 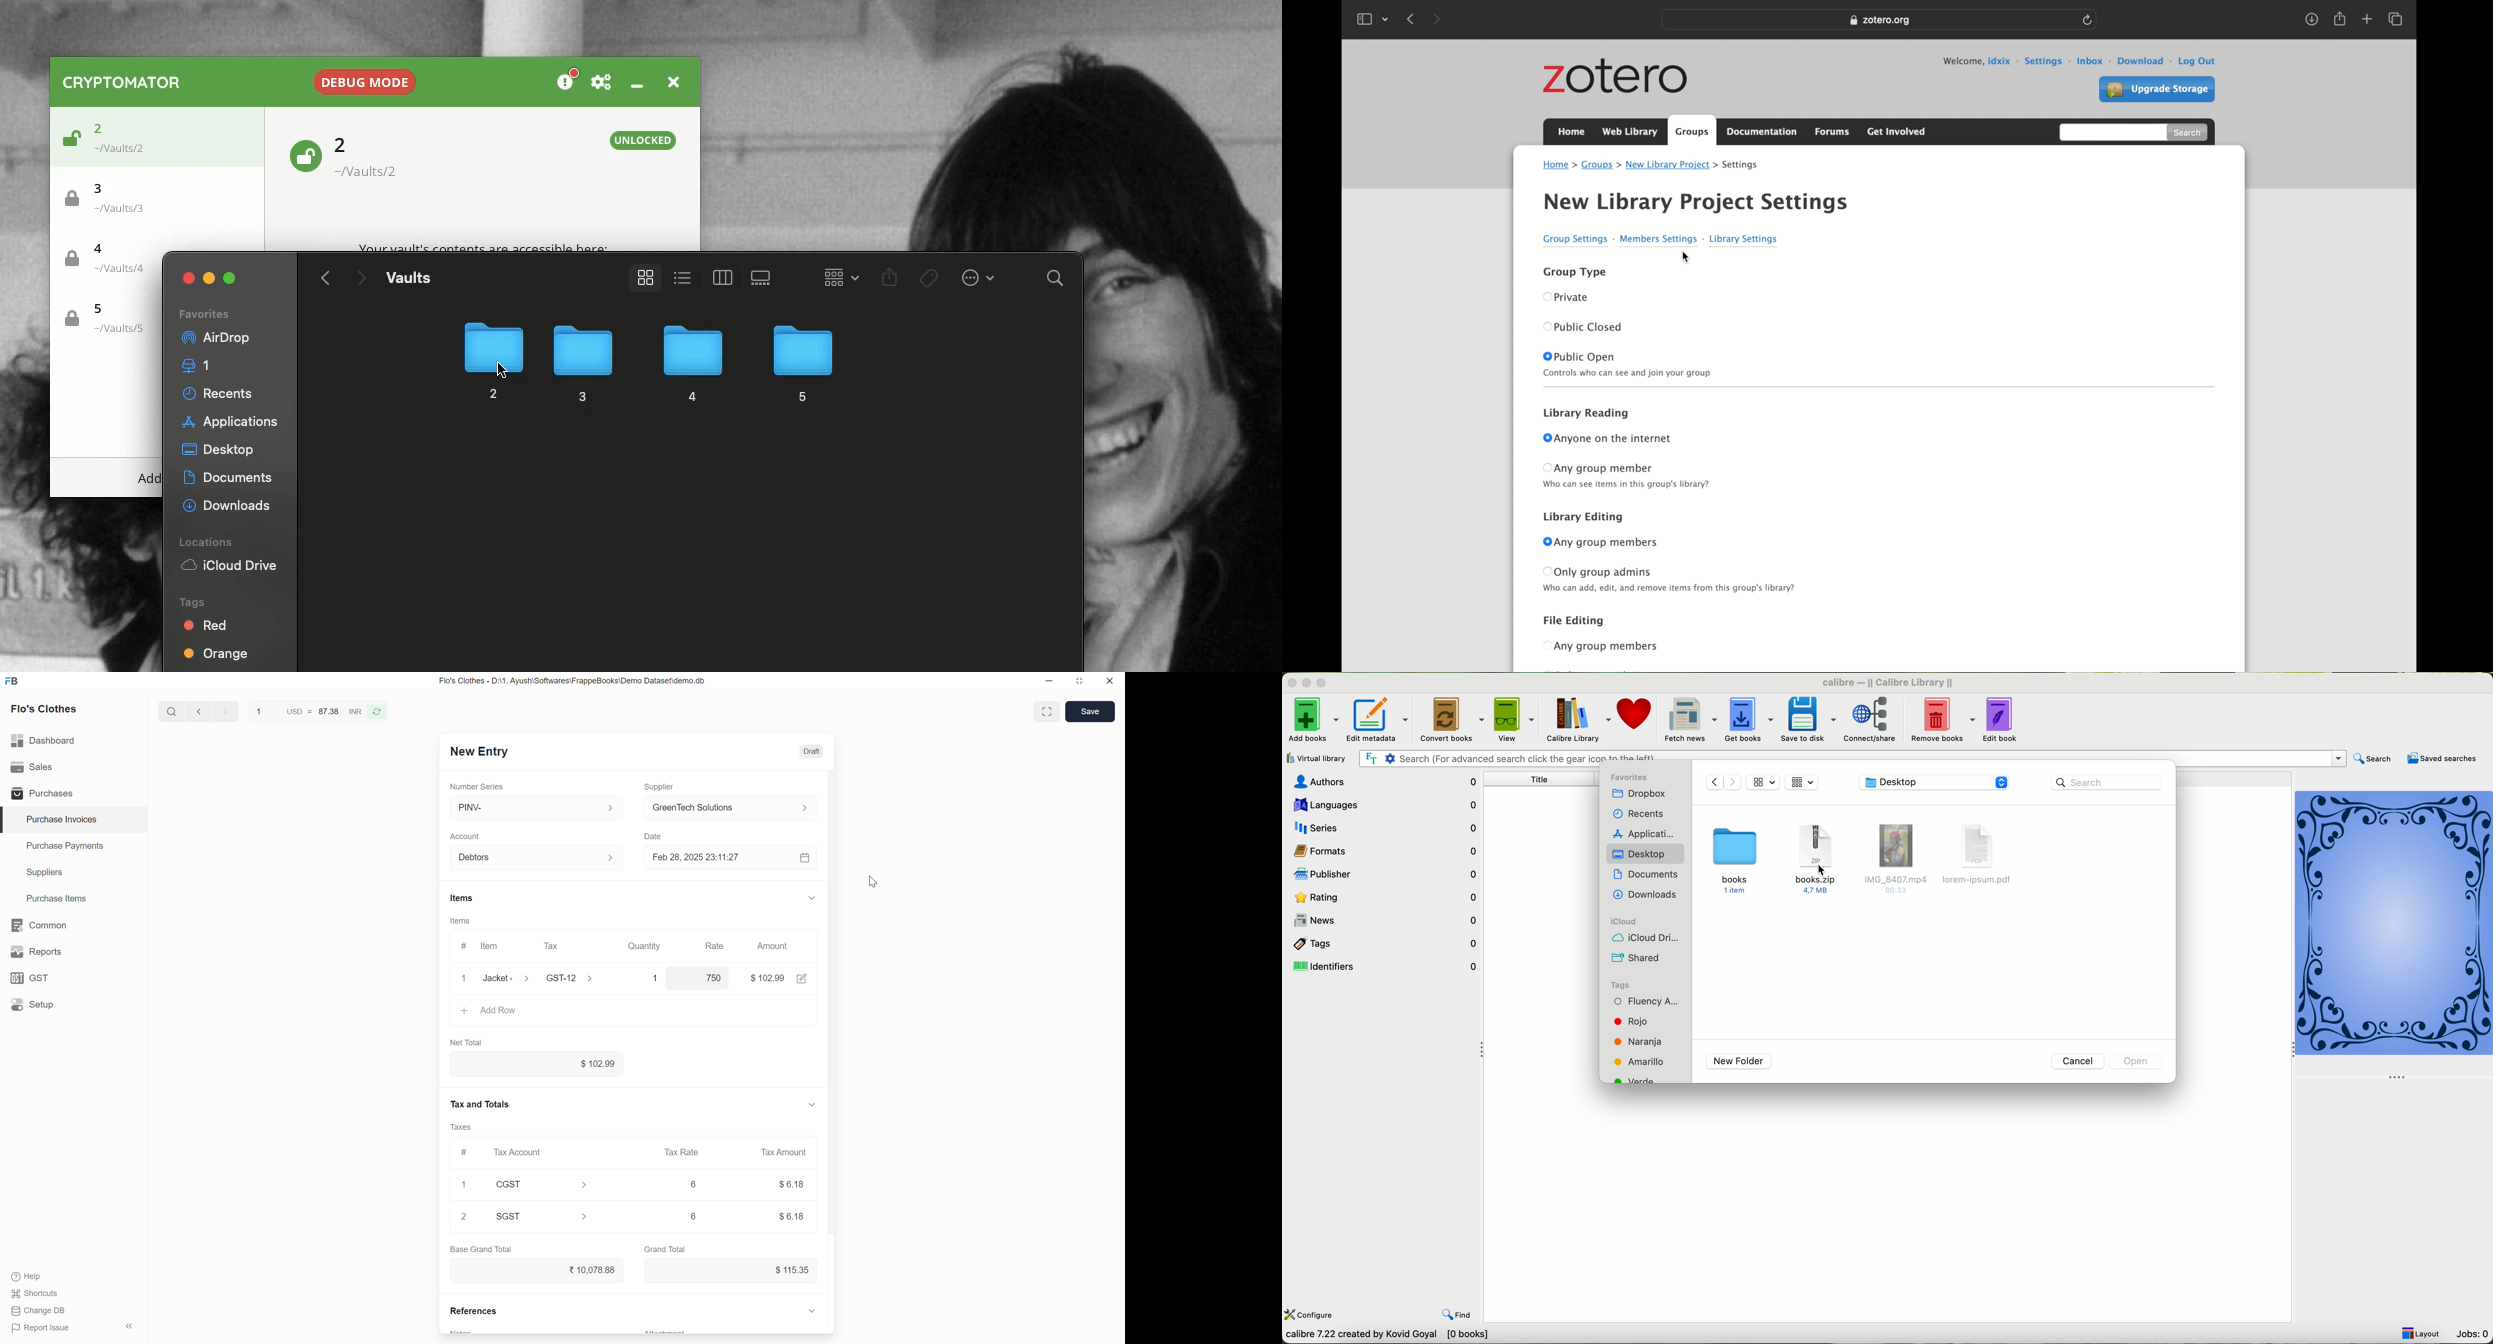 I want to click on convert books, so click(x=1450, y=720).